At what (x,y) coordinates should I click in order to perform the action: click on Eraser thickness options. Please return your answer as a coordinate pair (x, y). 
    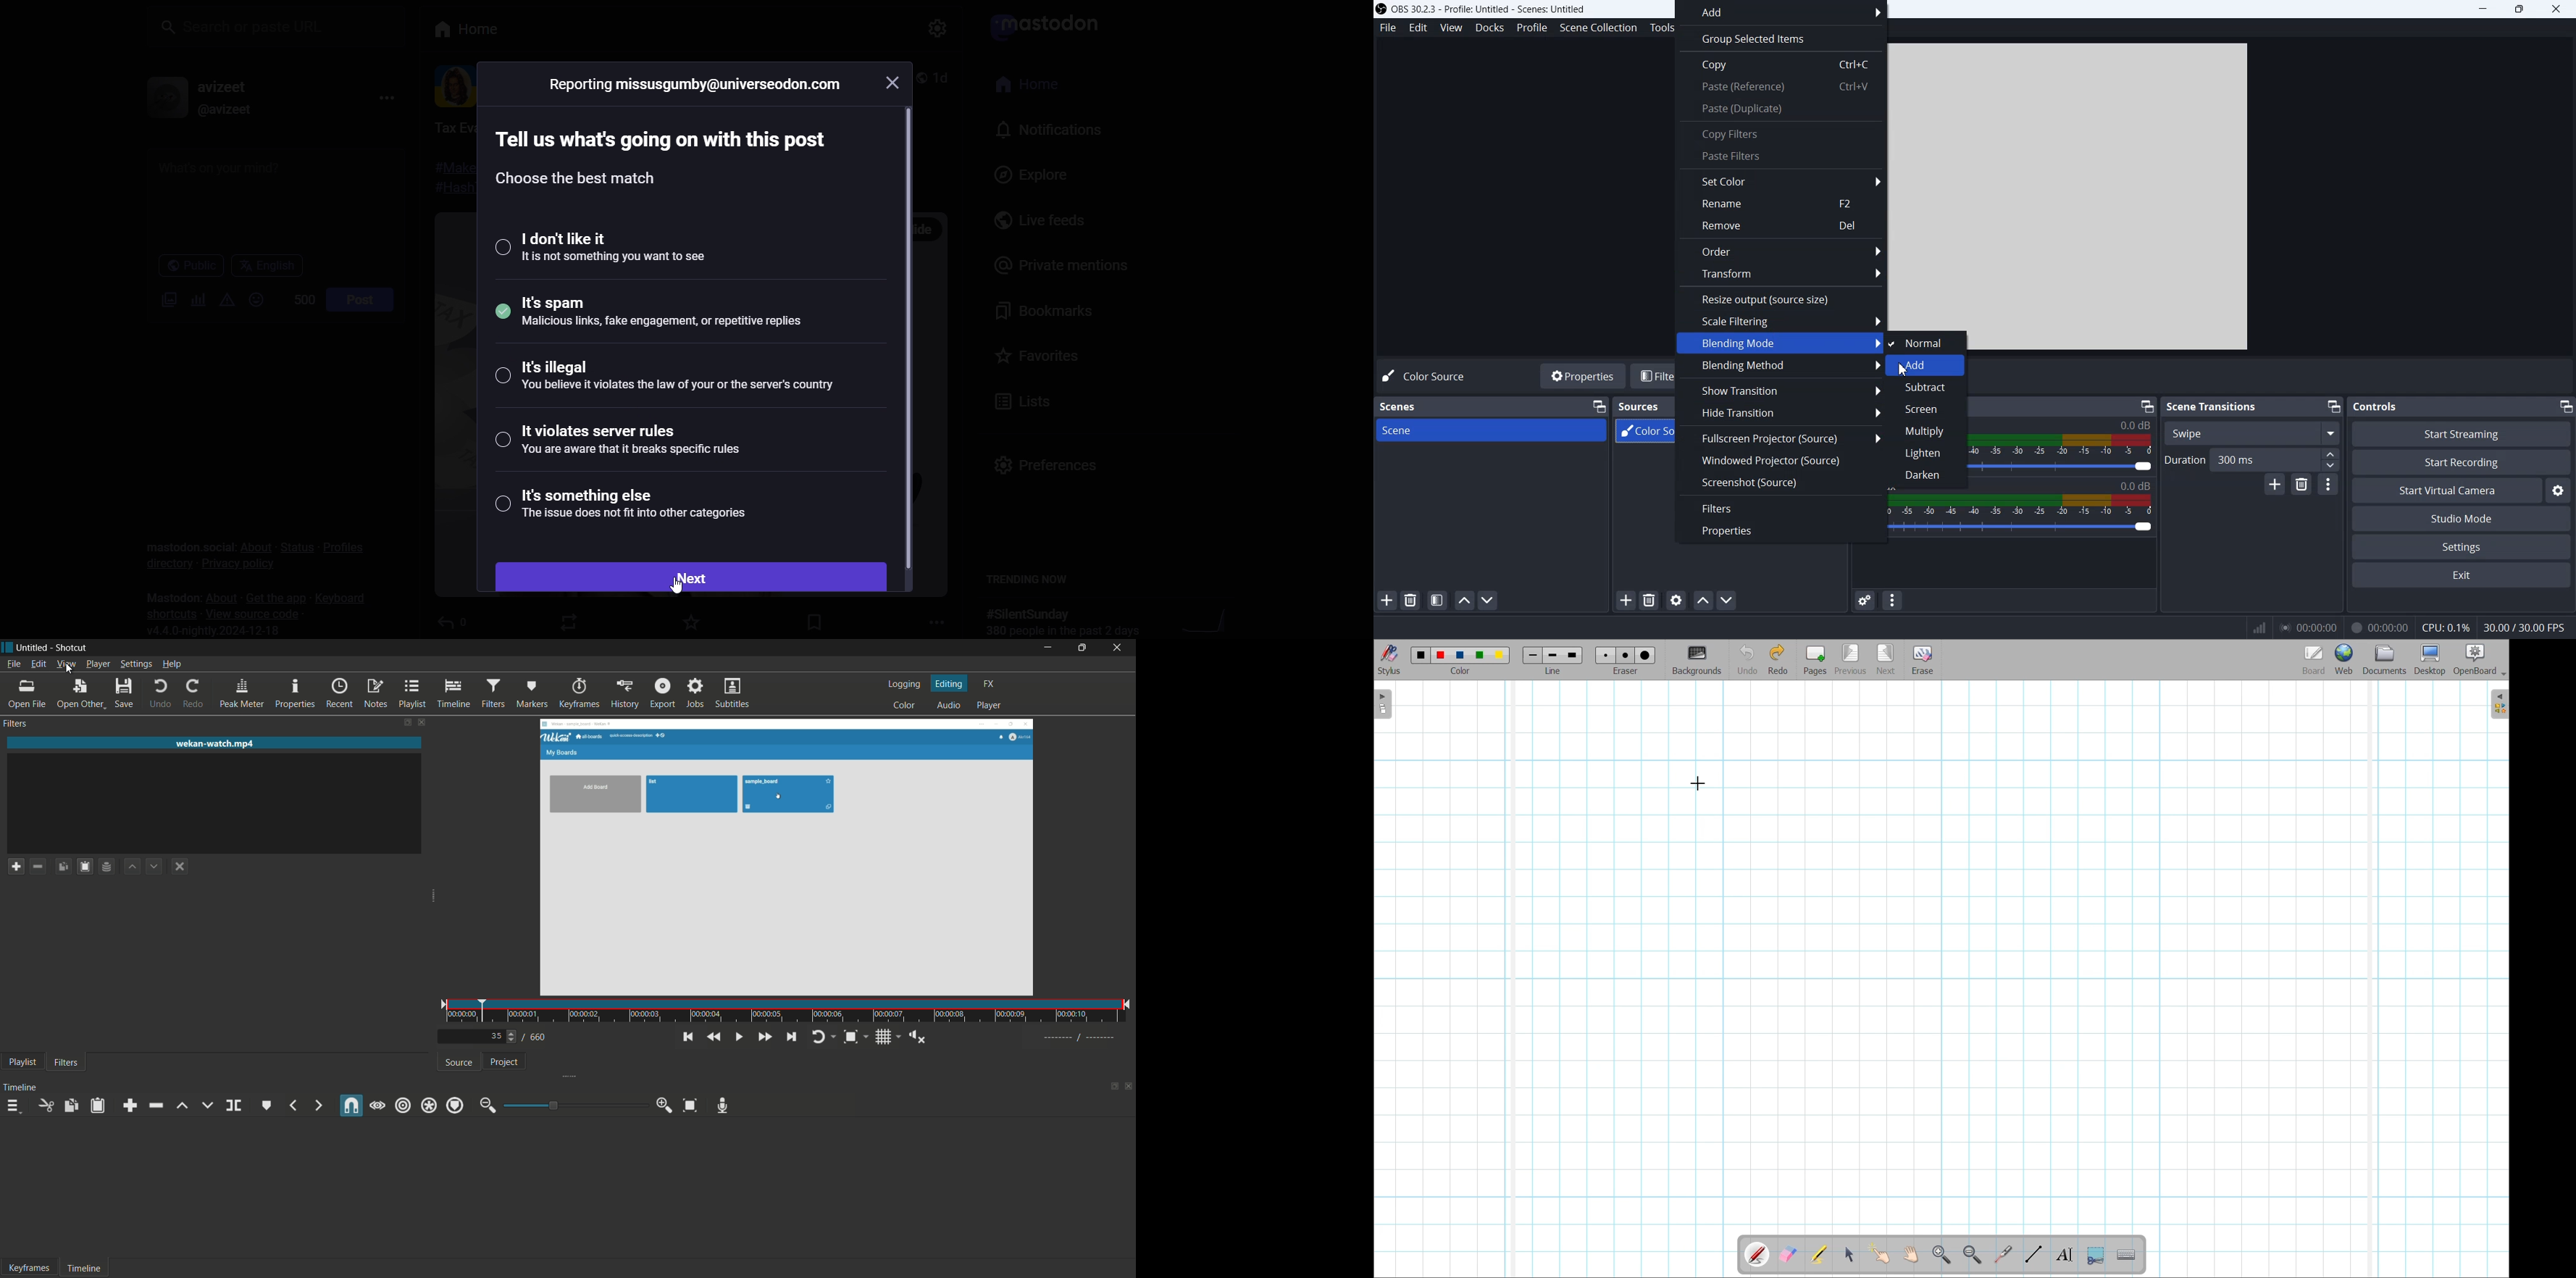
    Looking at the image, I should click on (1626, 656).